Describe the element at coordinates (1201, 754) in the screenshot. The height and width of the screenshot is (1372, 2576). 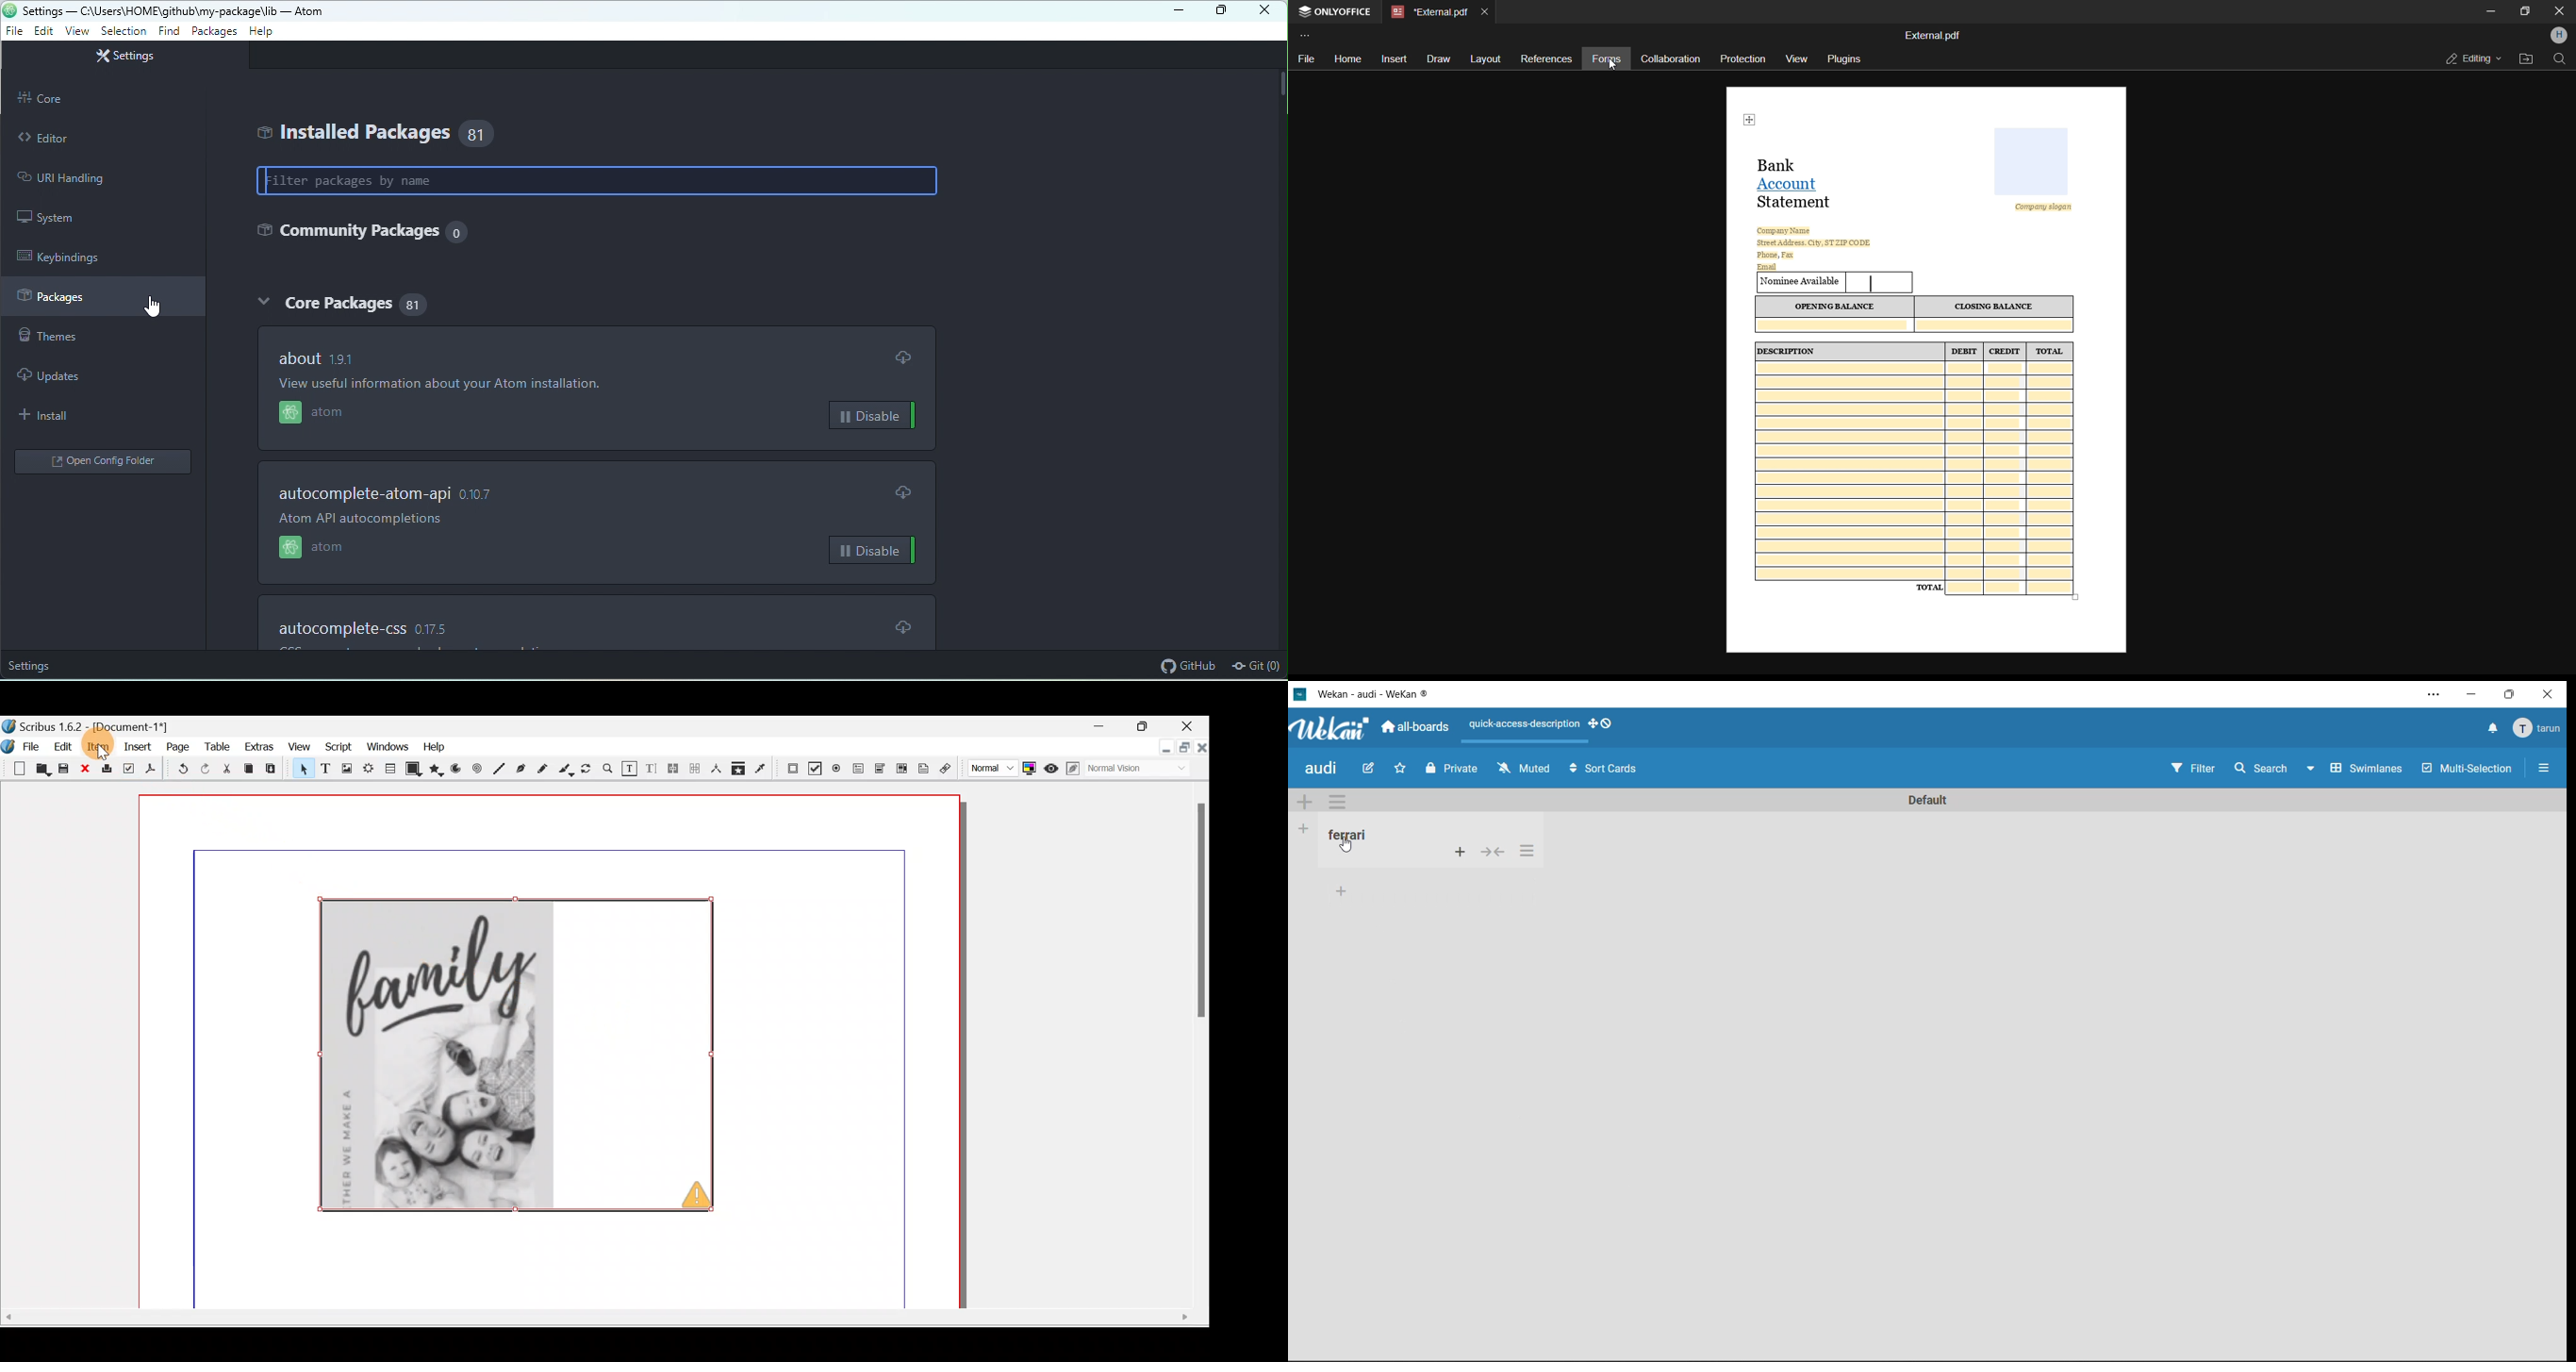
I see `Close` at that location.